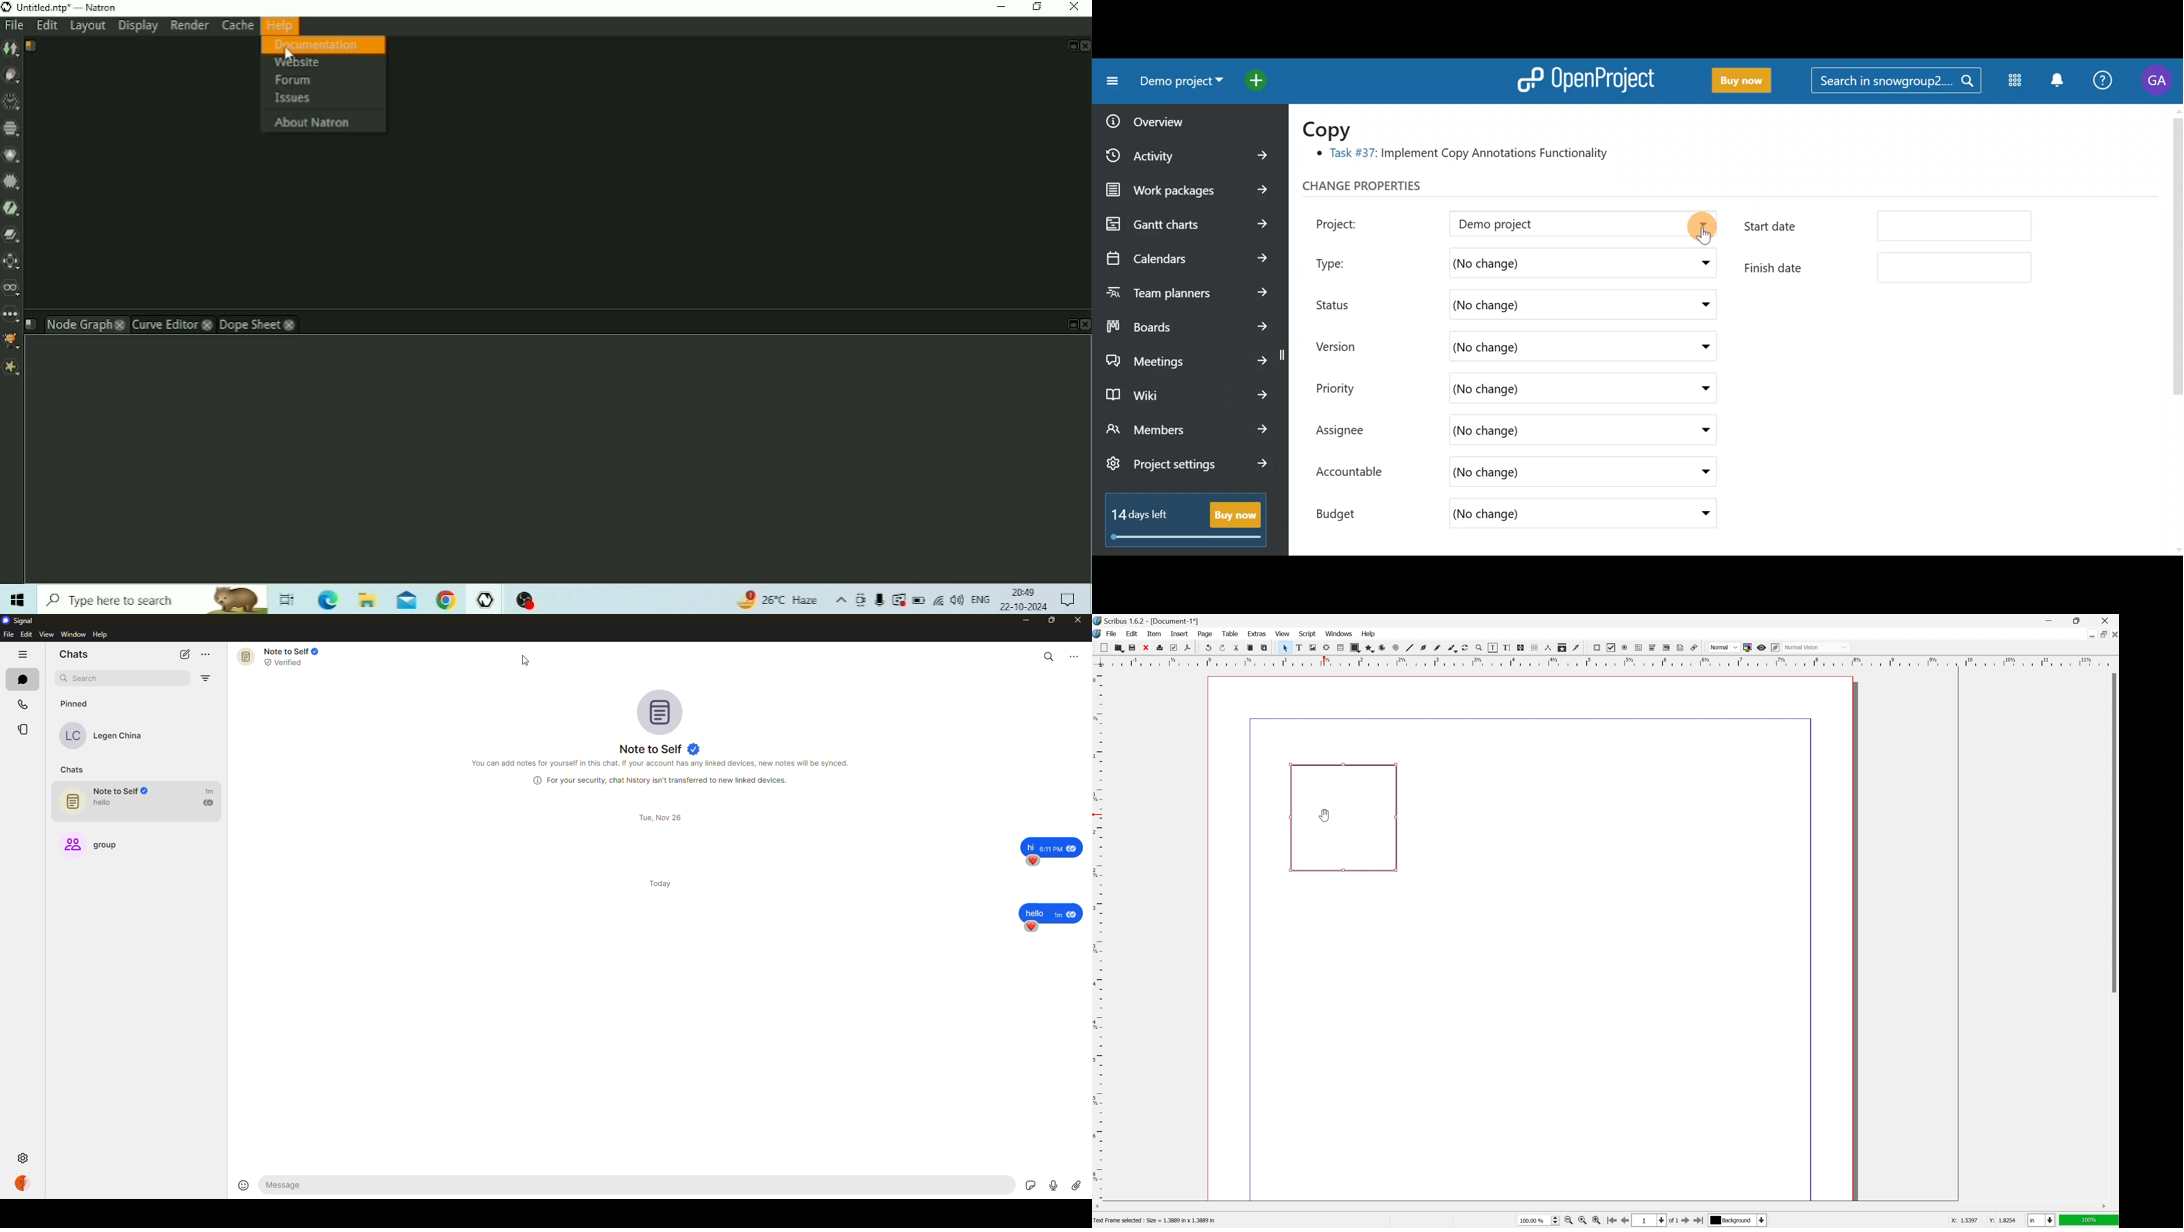 The height and width of the screenshot is (1232, 2184). I want to click on Finish date, so click(1889, 267).